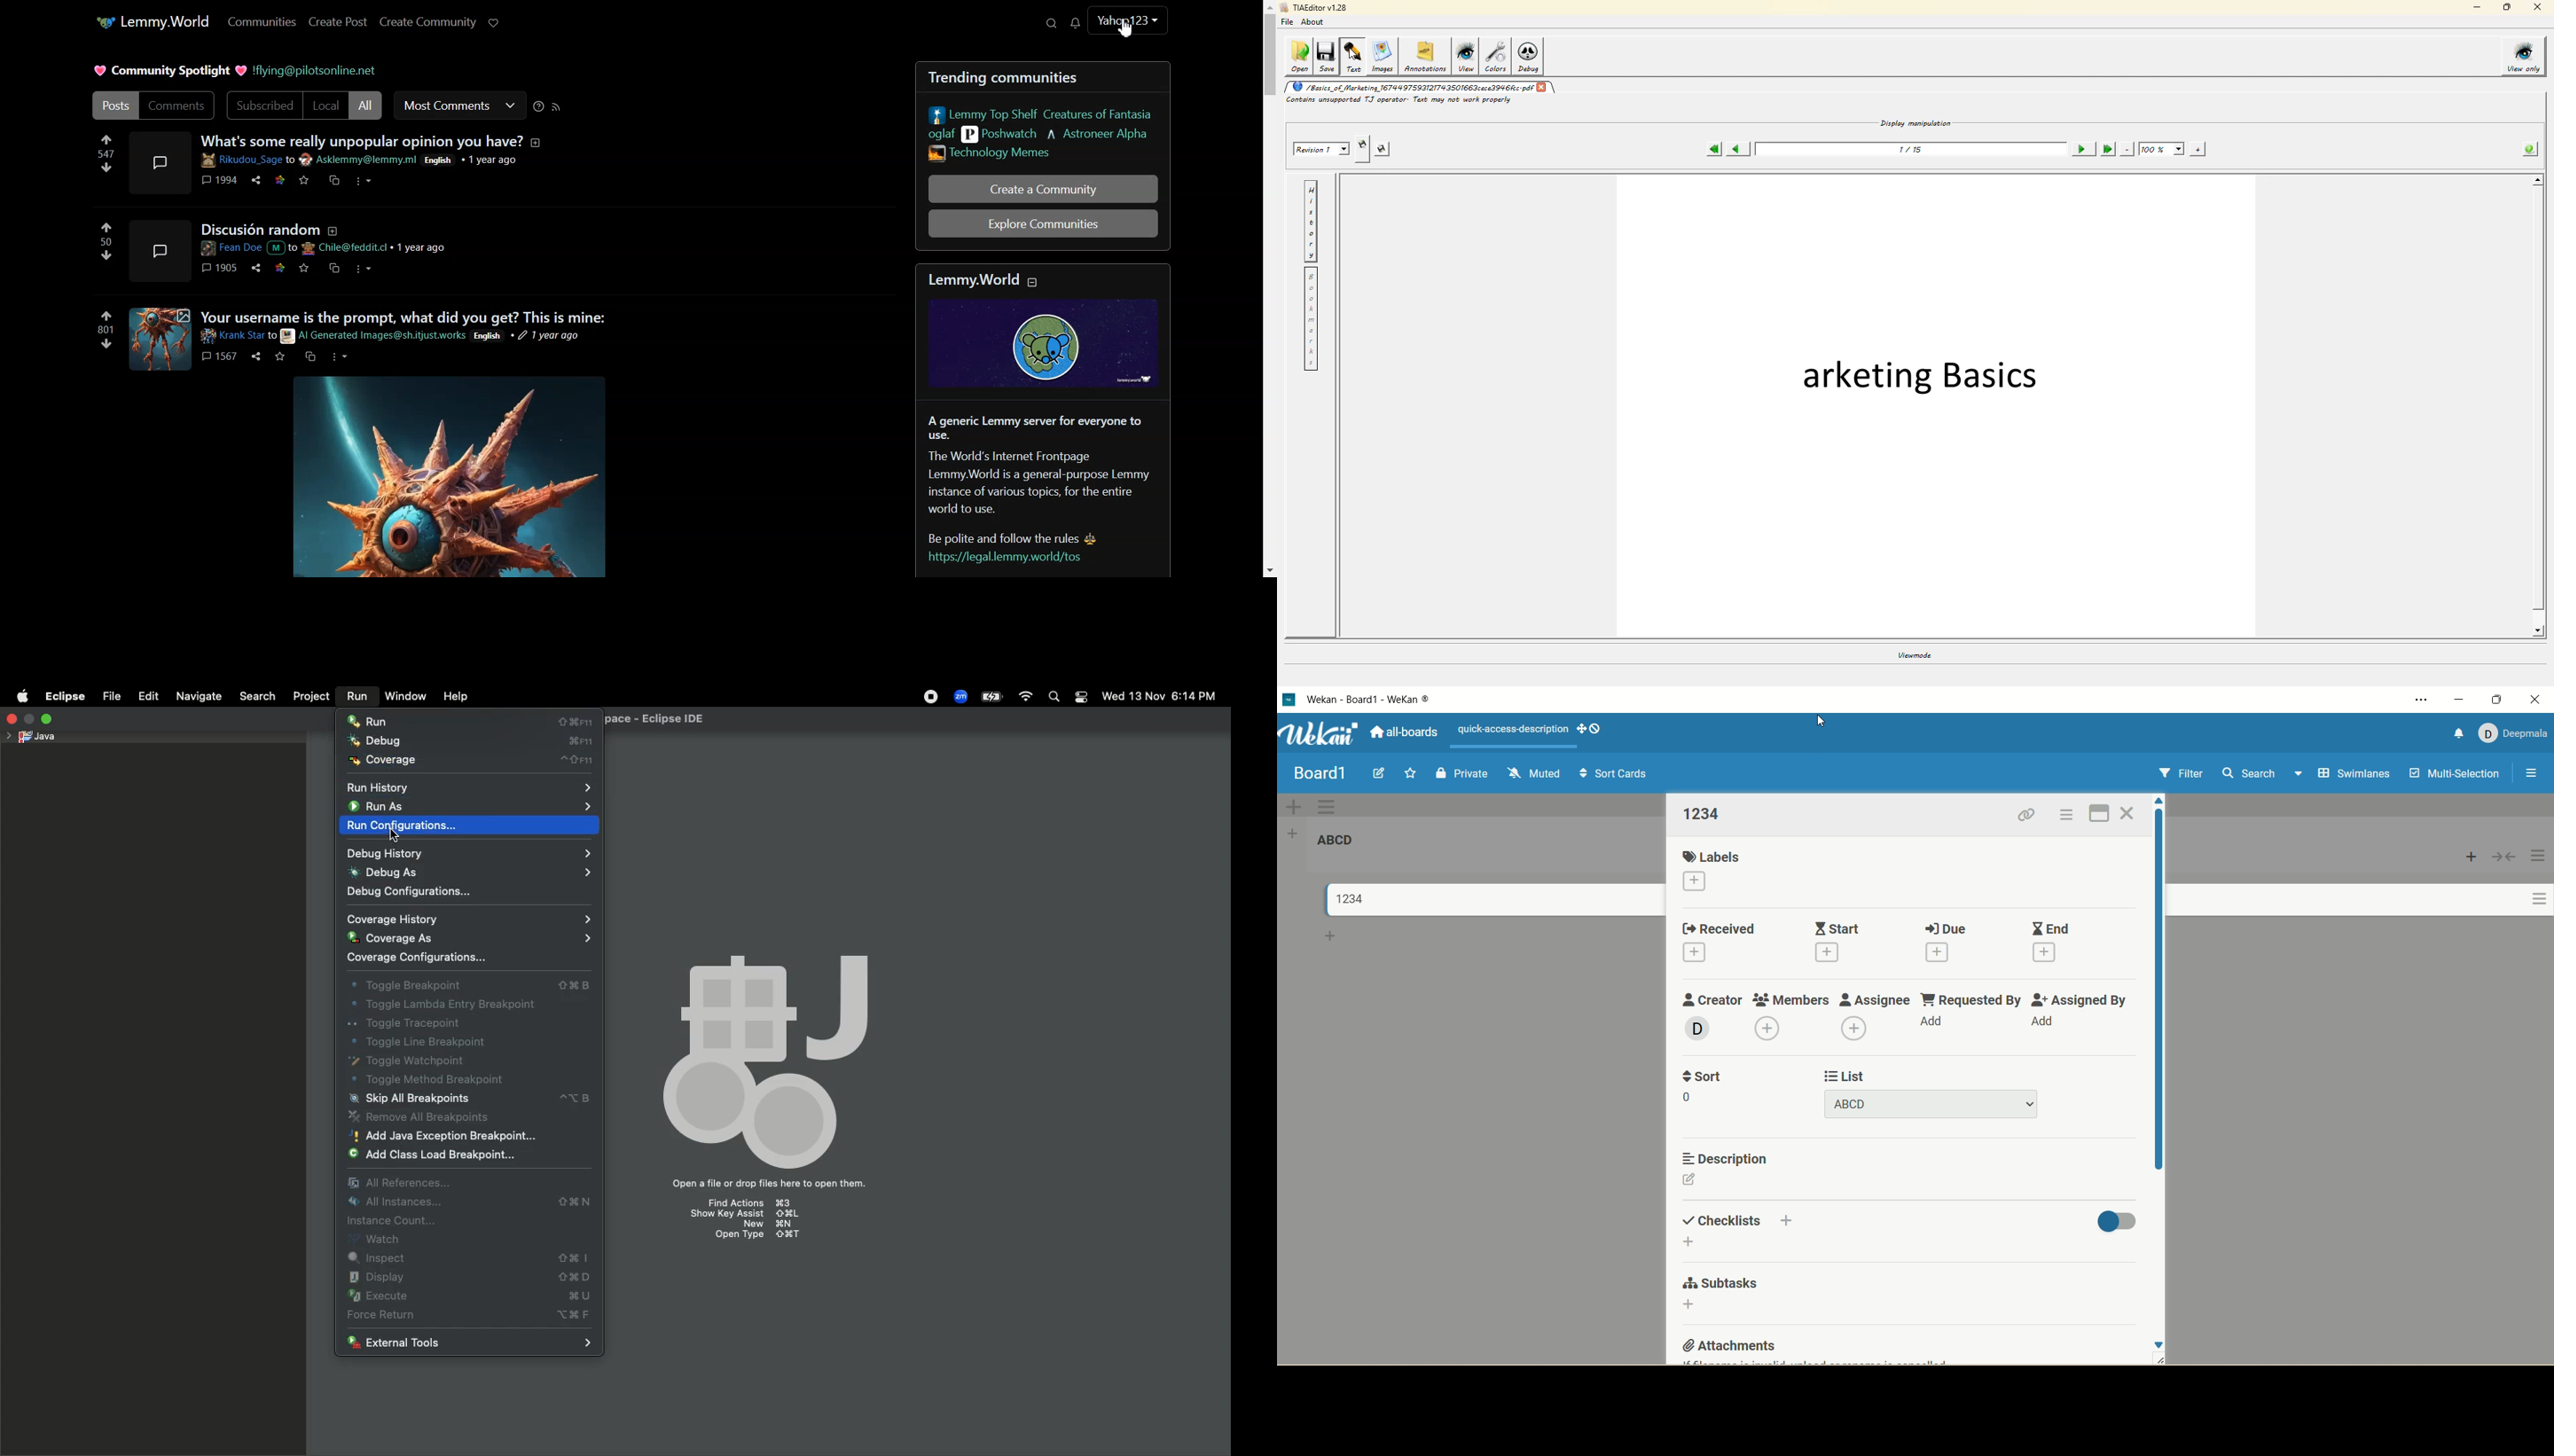 The image size is (2576, 1456). What do you see at coordinates (1852, 1029) in the screenshot?
I see `add` at bounding box center [1852, 1029].